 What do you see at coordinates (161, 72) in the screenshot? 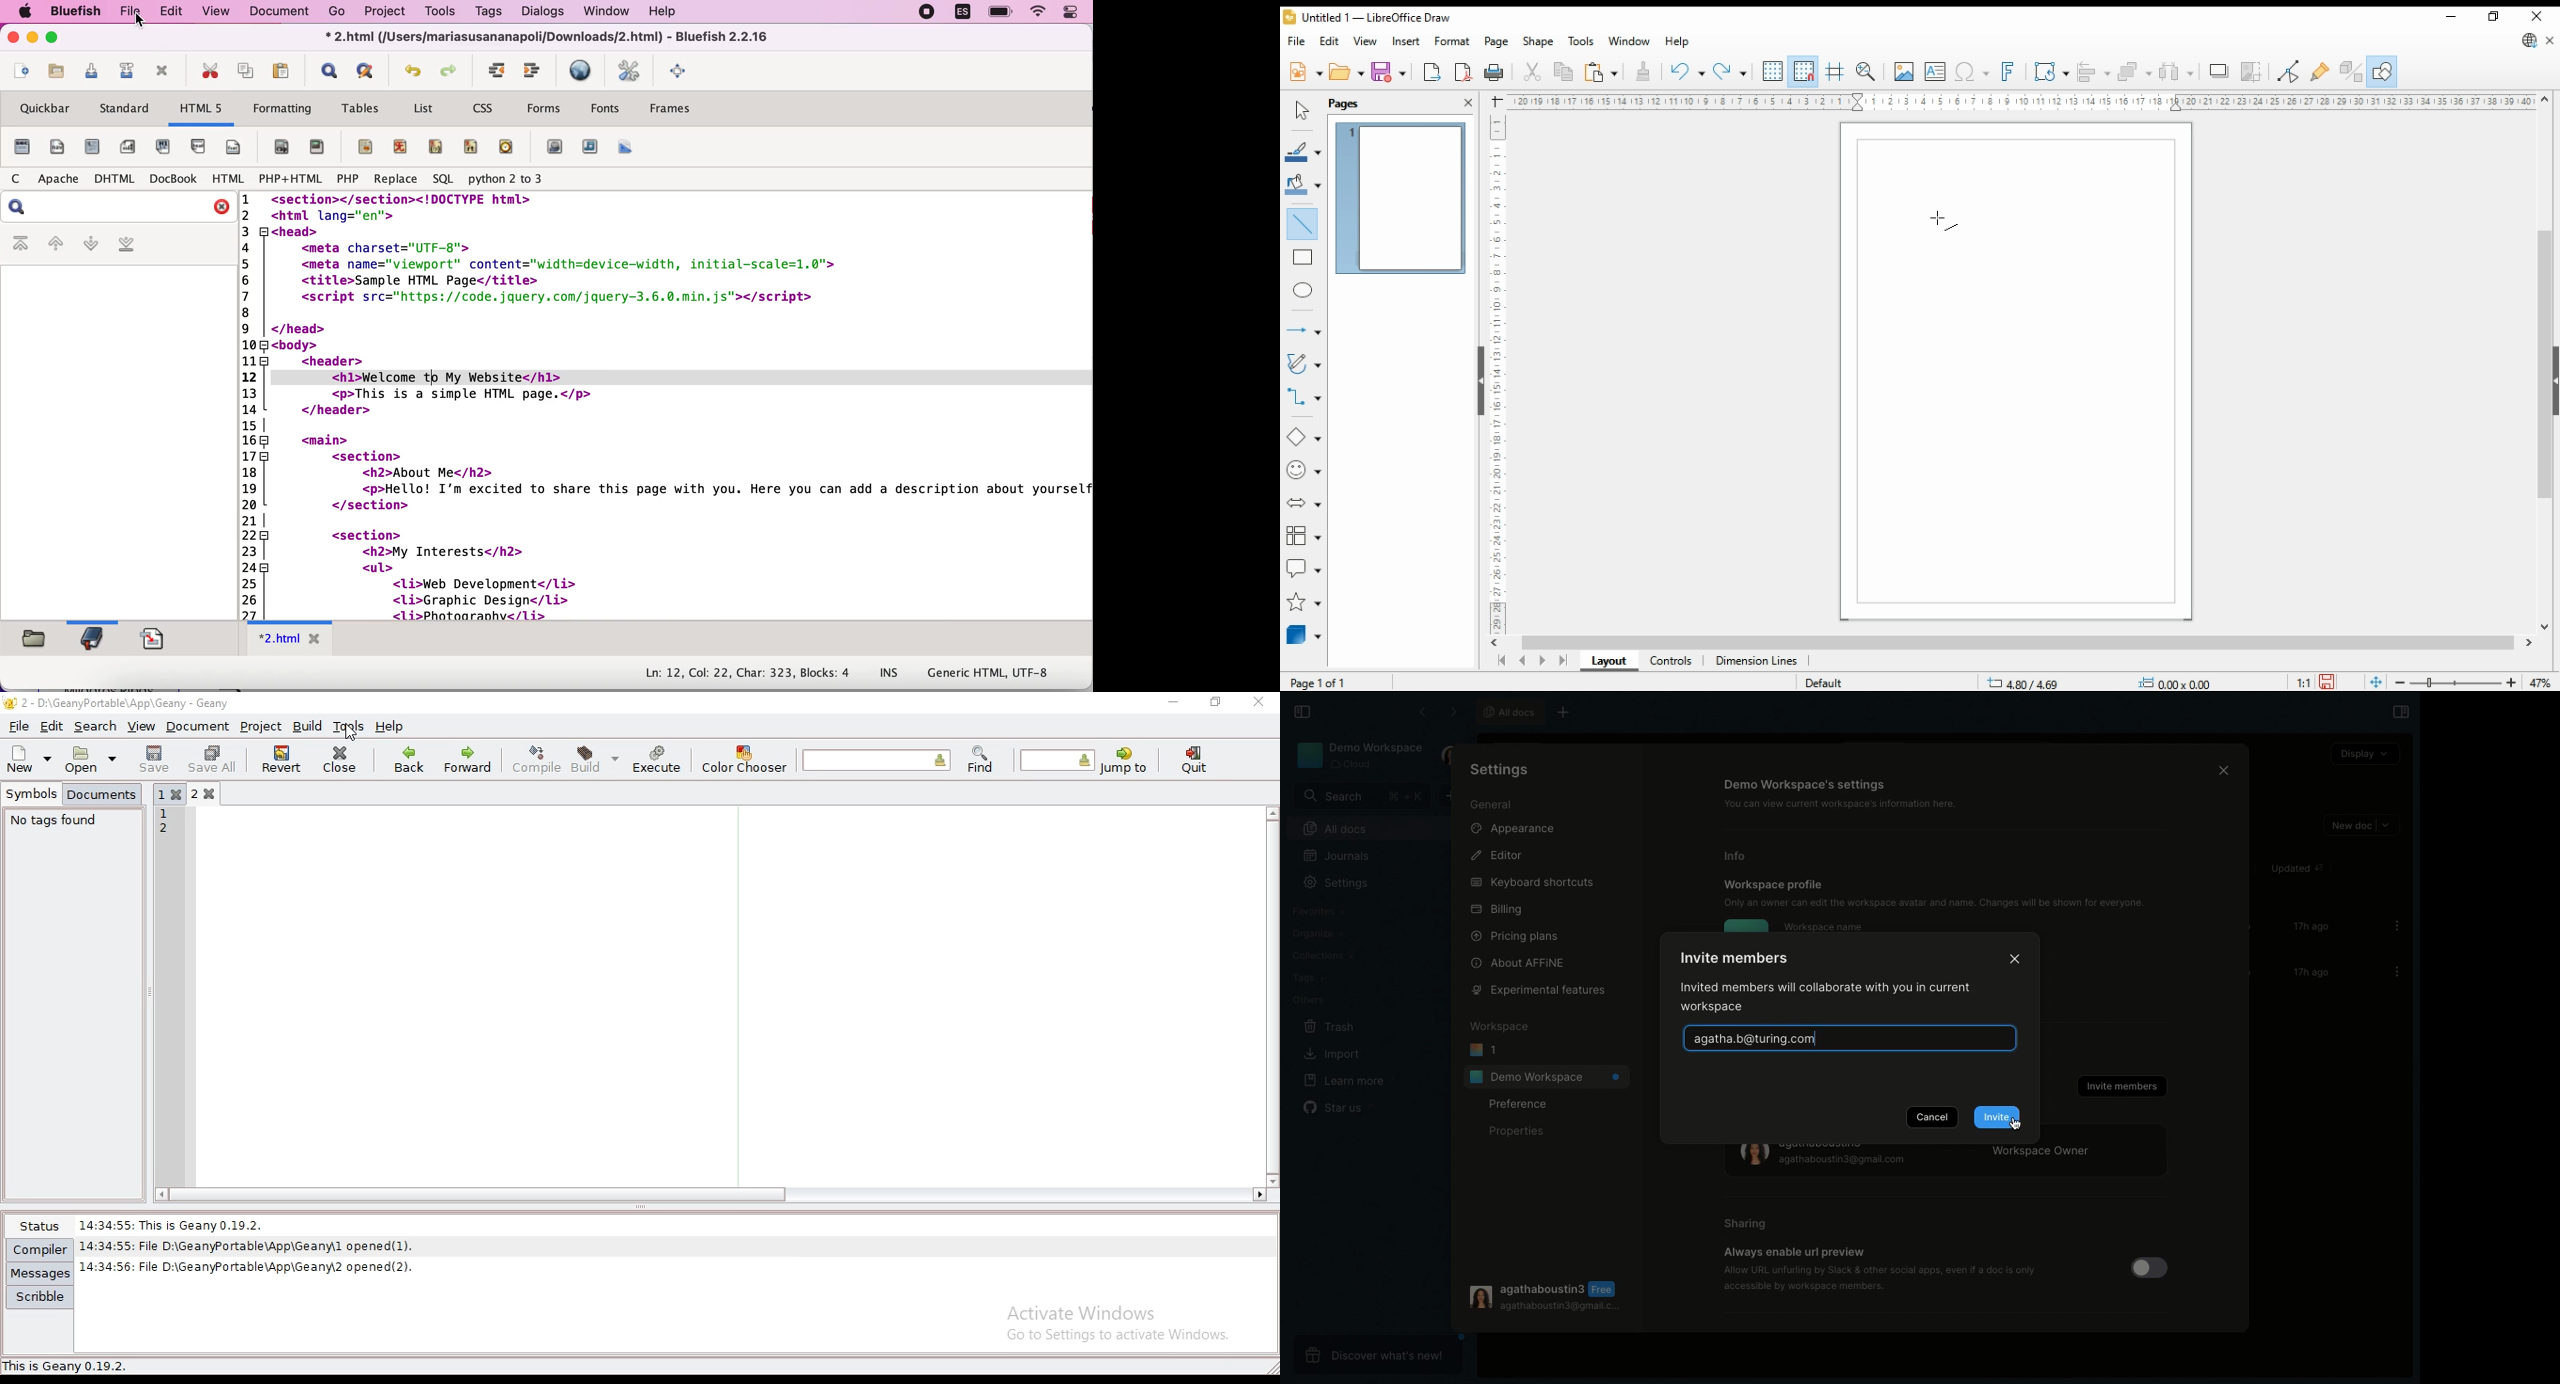
I see `close current file` at bounding box center [161, 72].